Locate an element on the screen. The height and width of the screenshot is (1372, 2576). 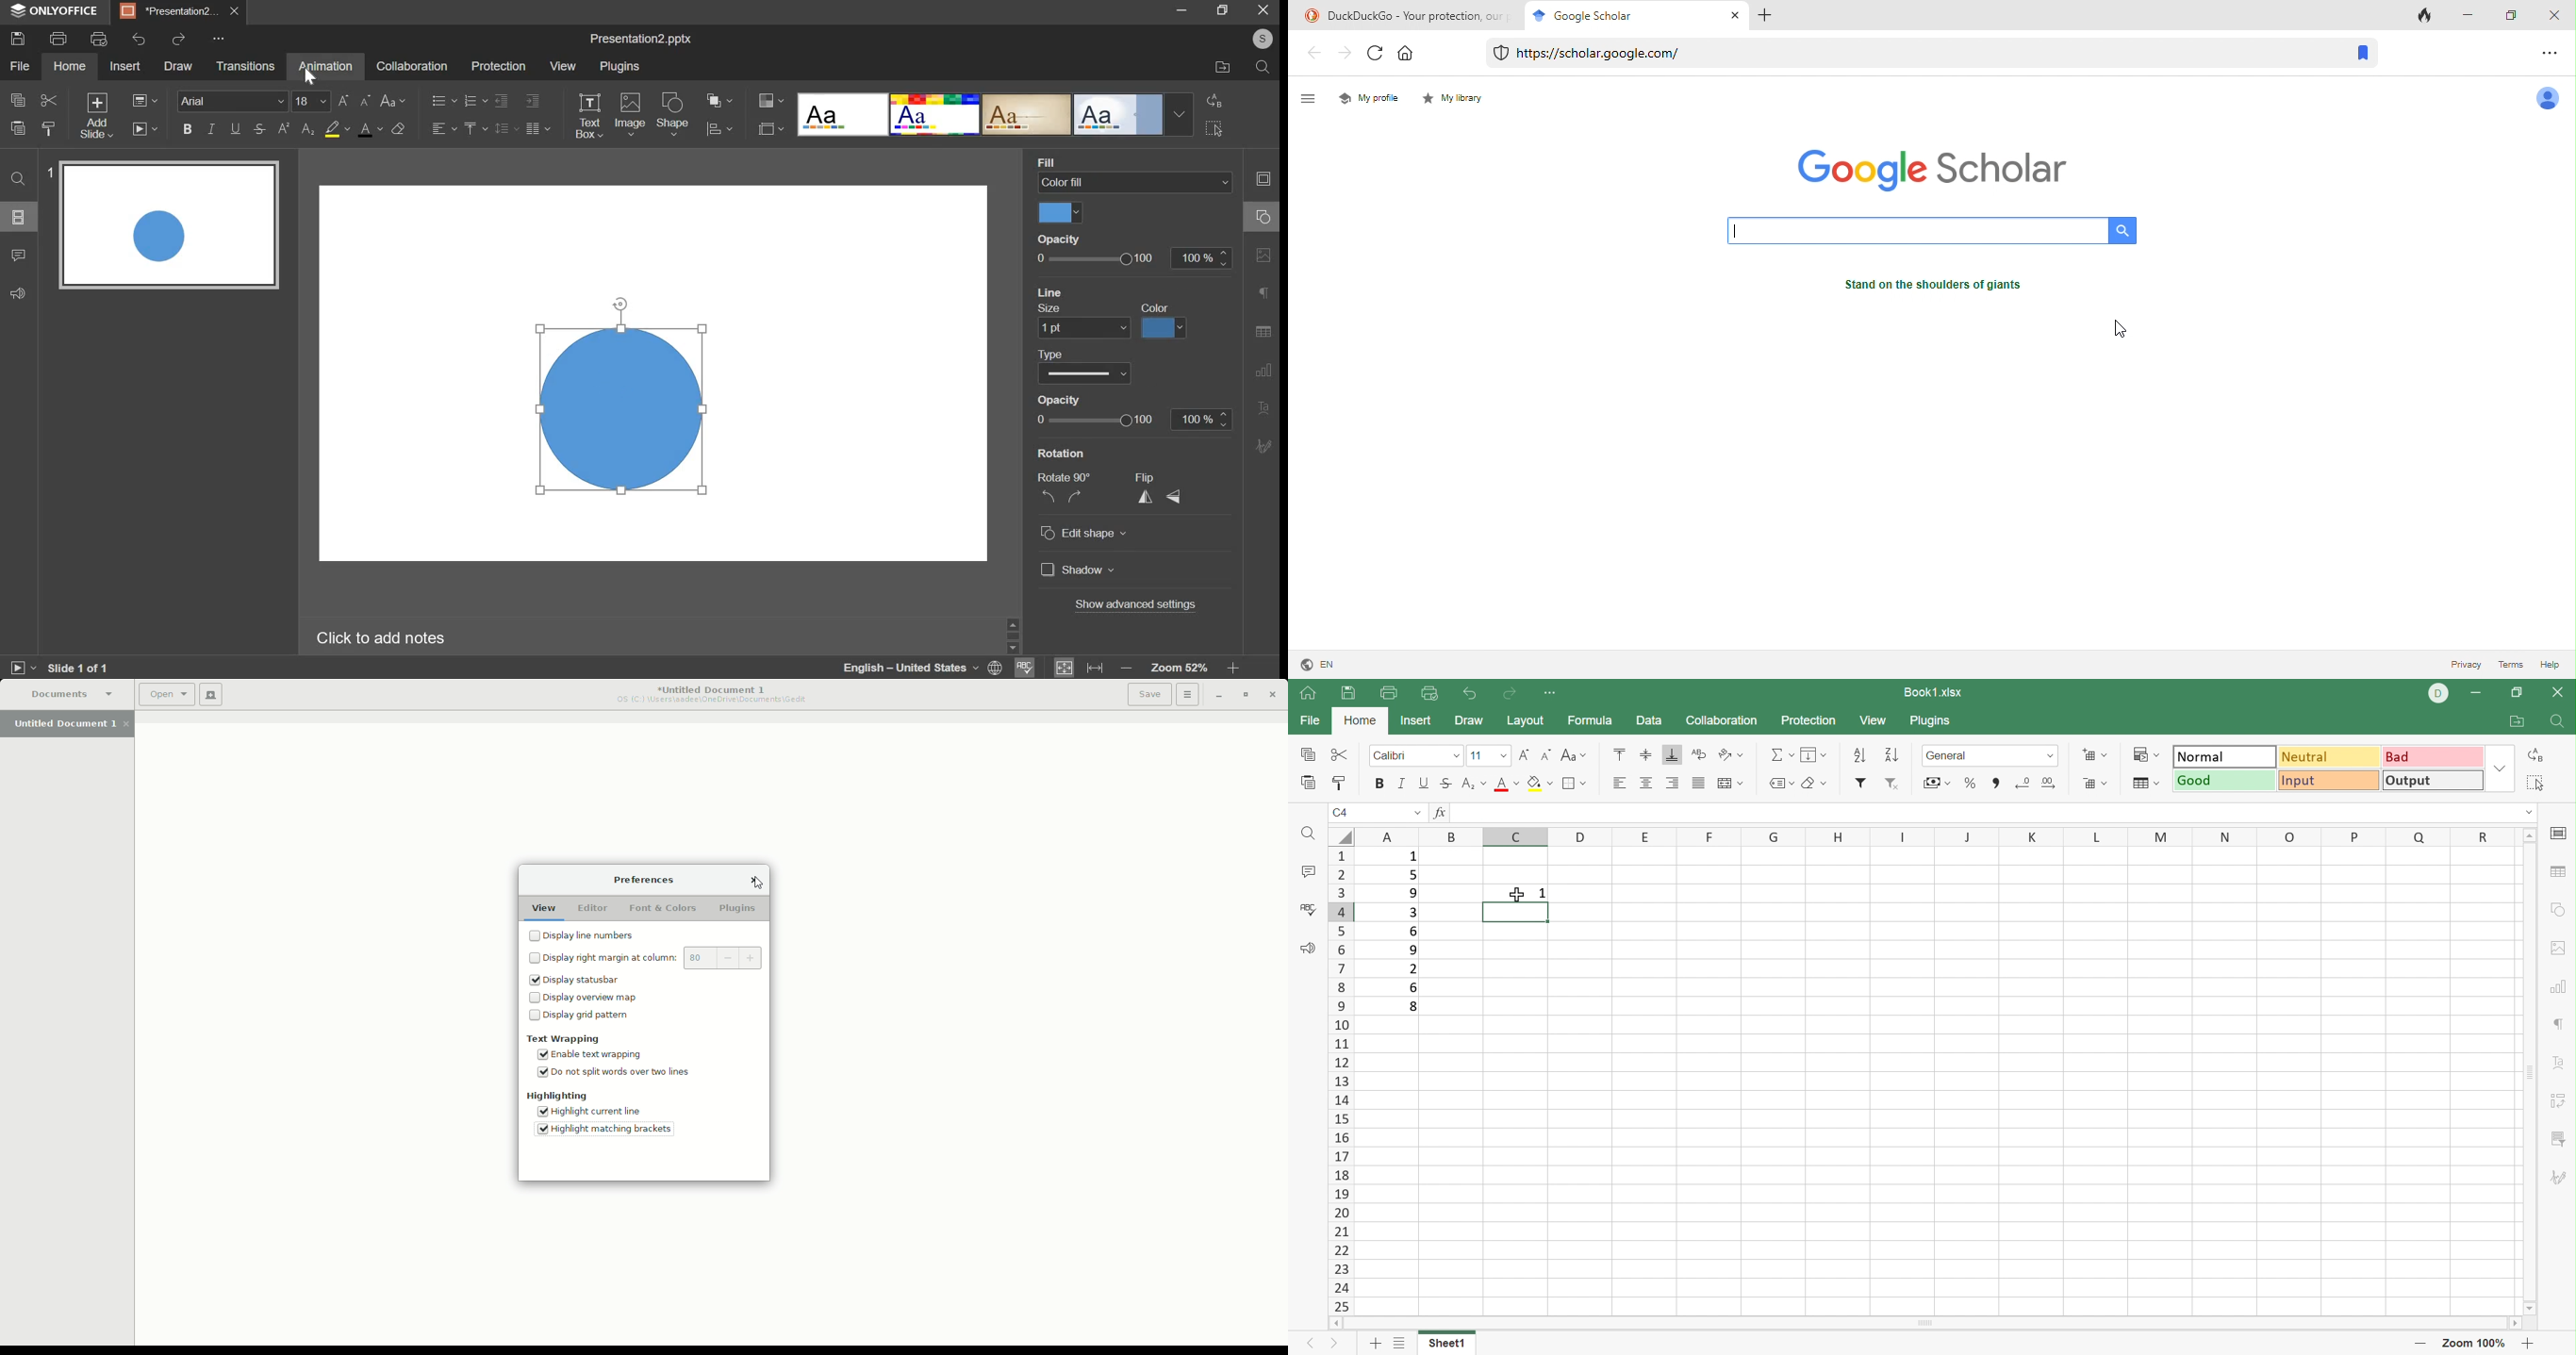
change case is located at coordinates (393, 100).